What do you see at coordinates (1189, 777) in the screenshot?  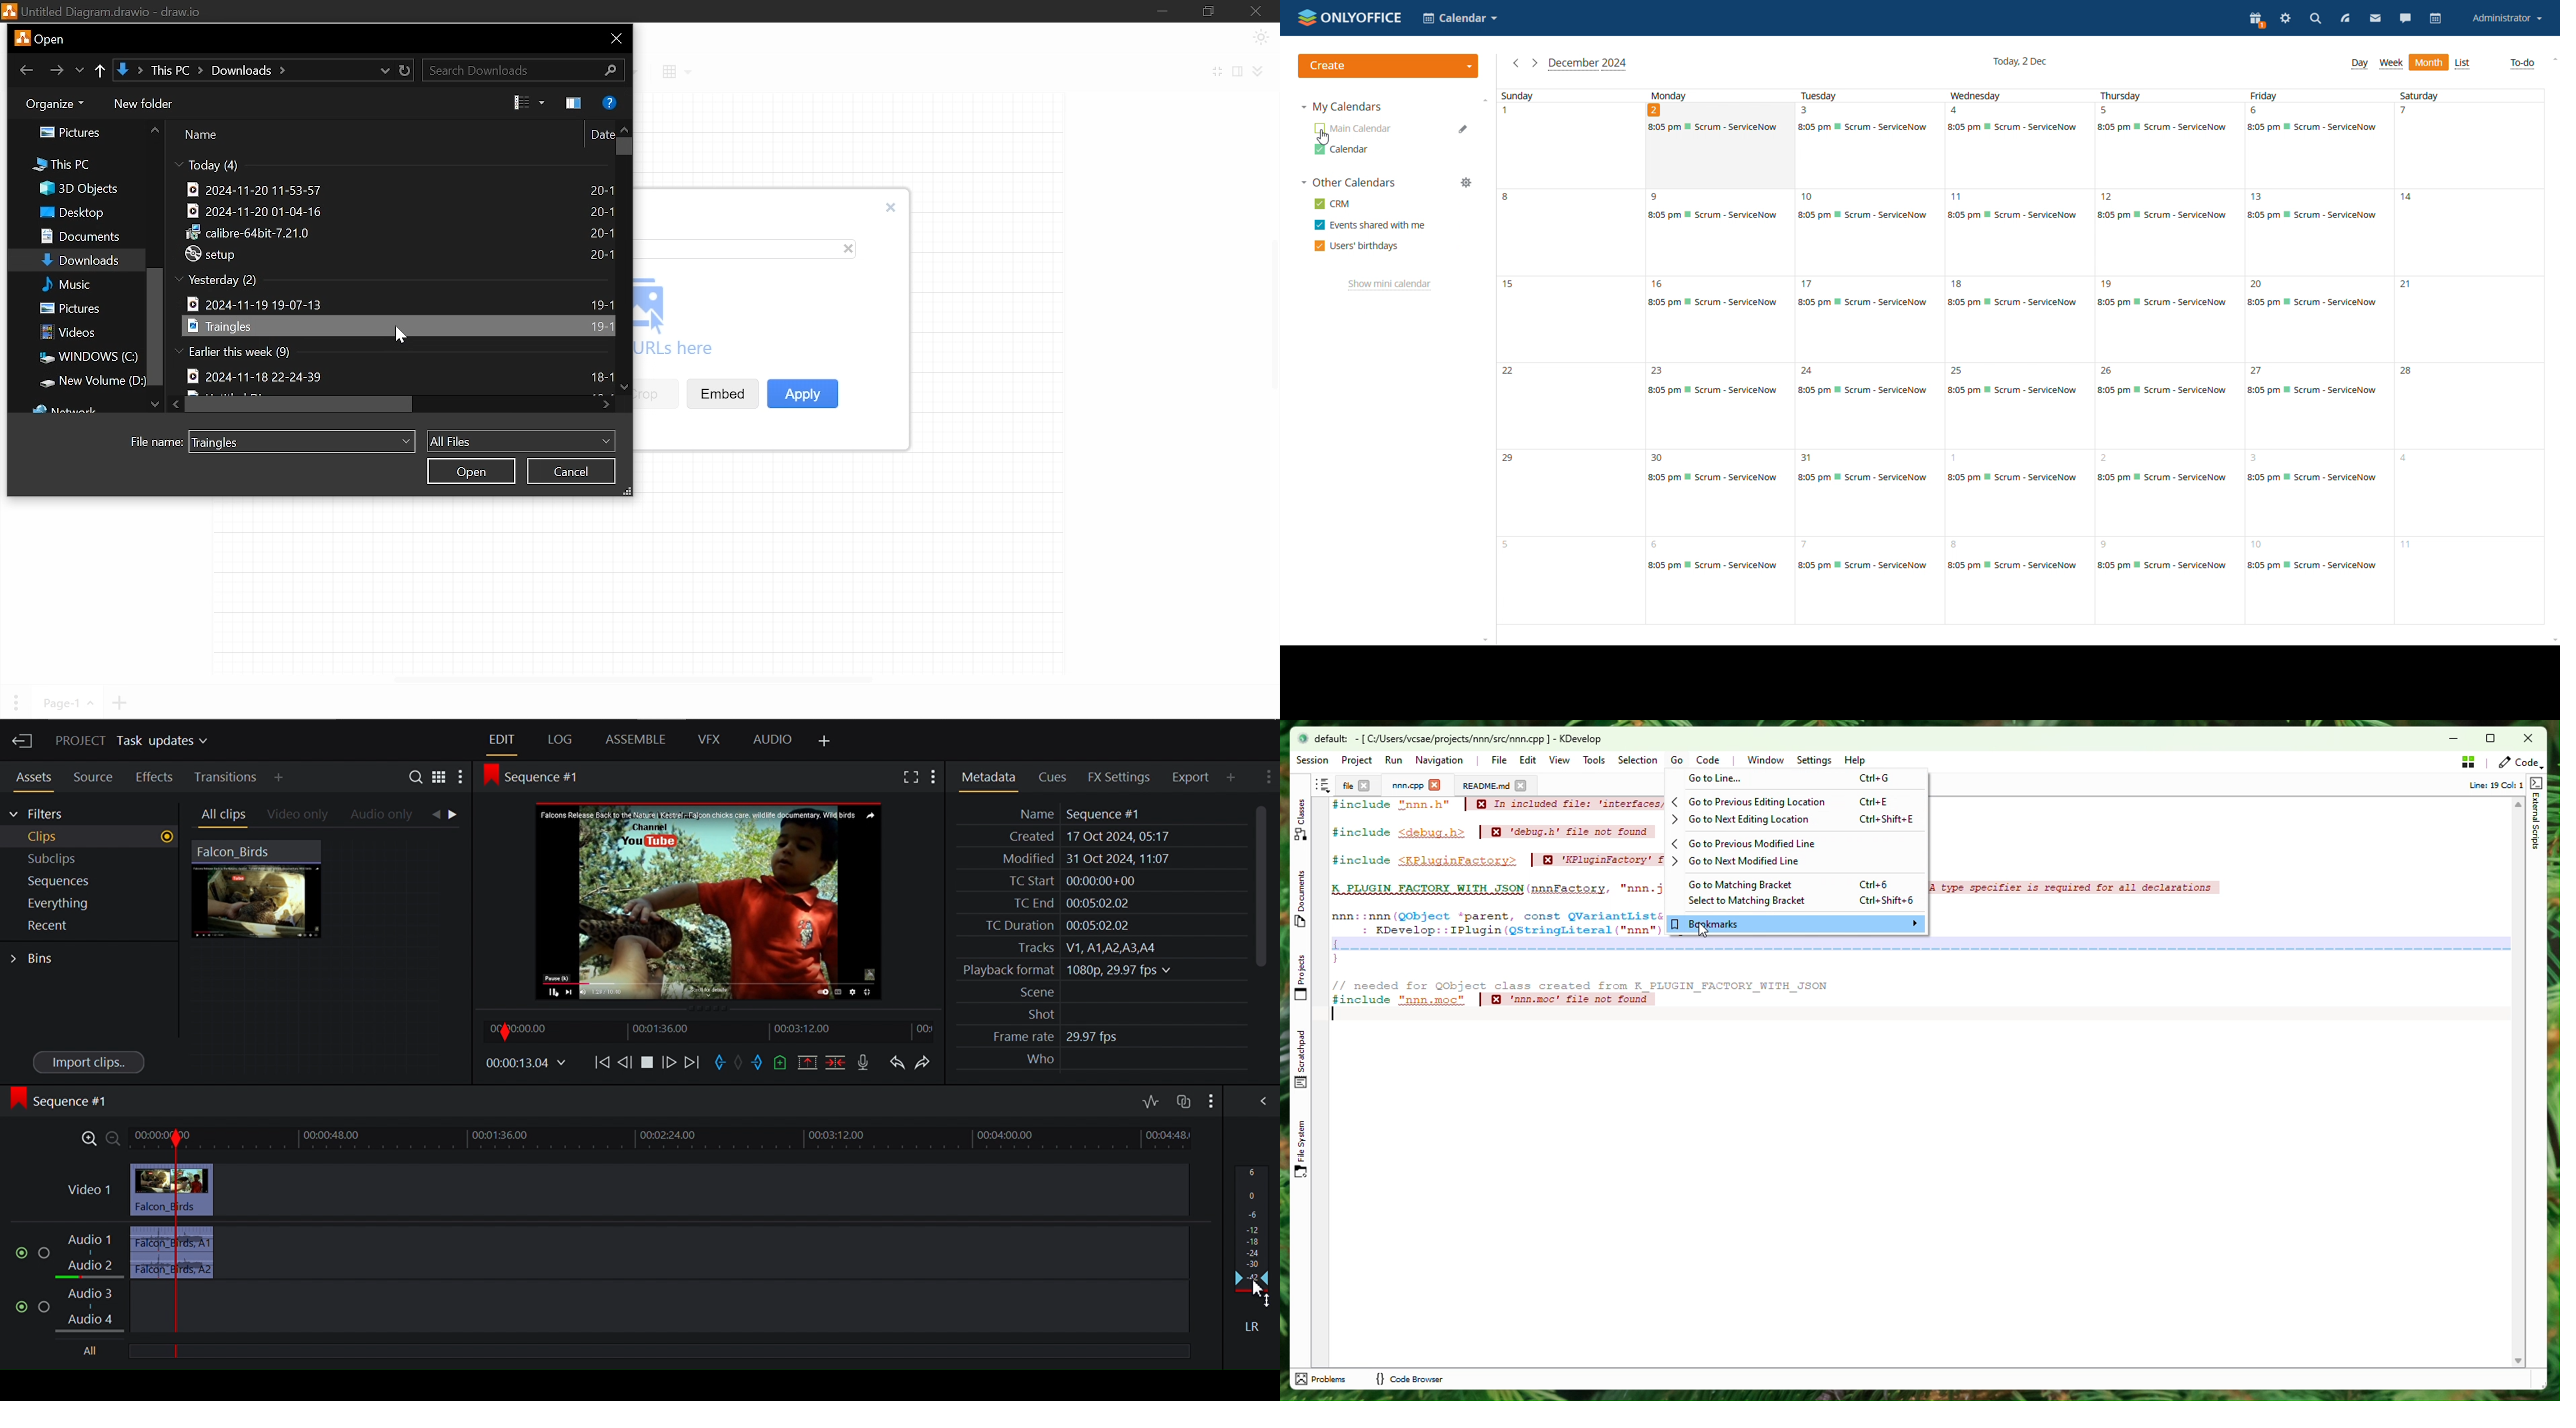 I see `Export` at bounding box center [1189, 777].